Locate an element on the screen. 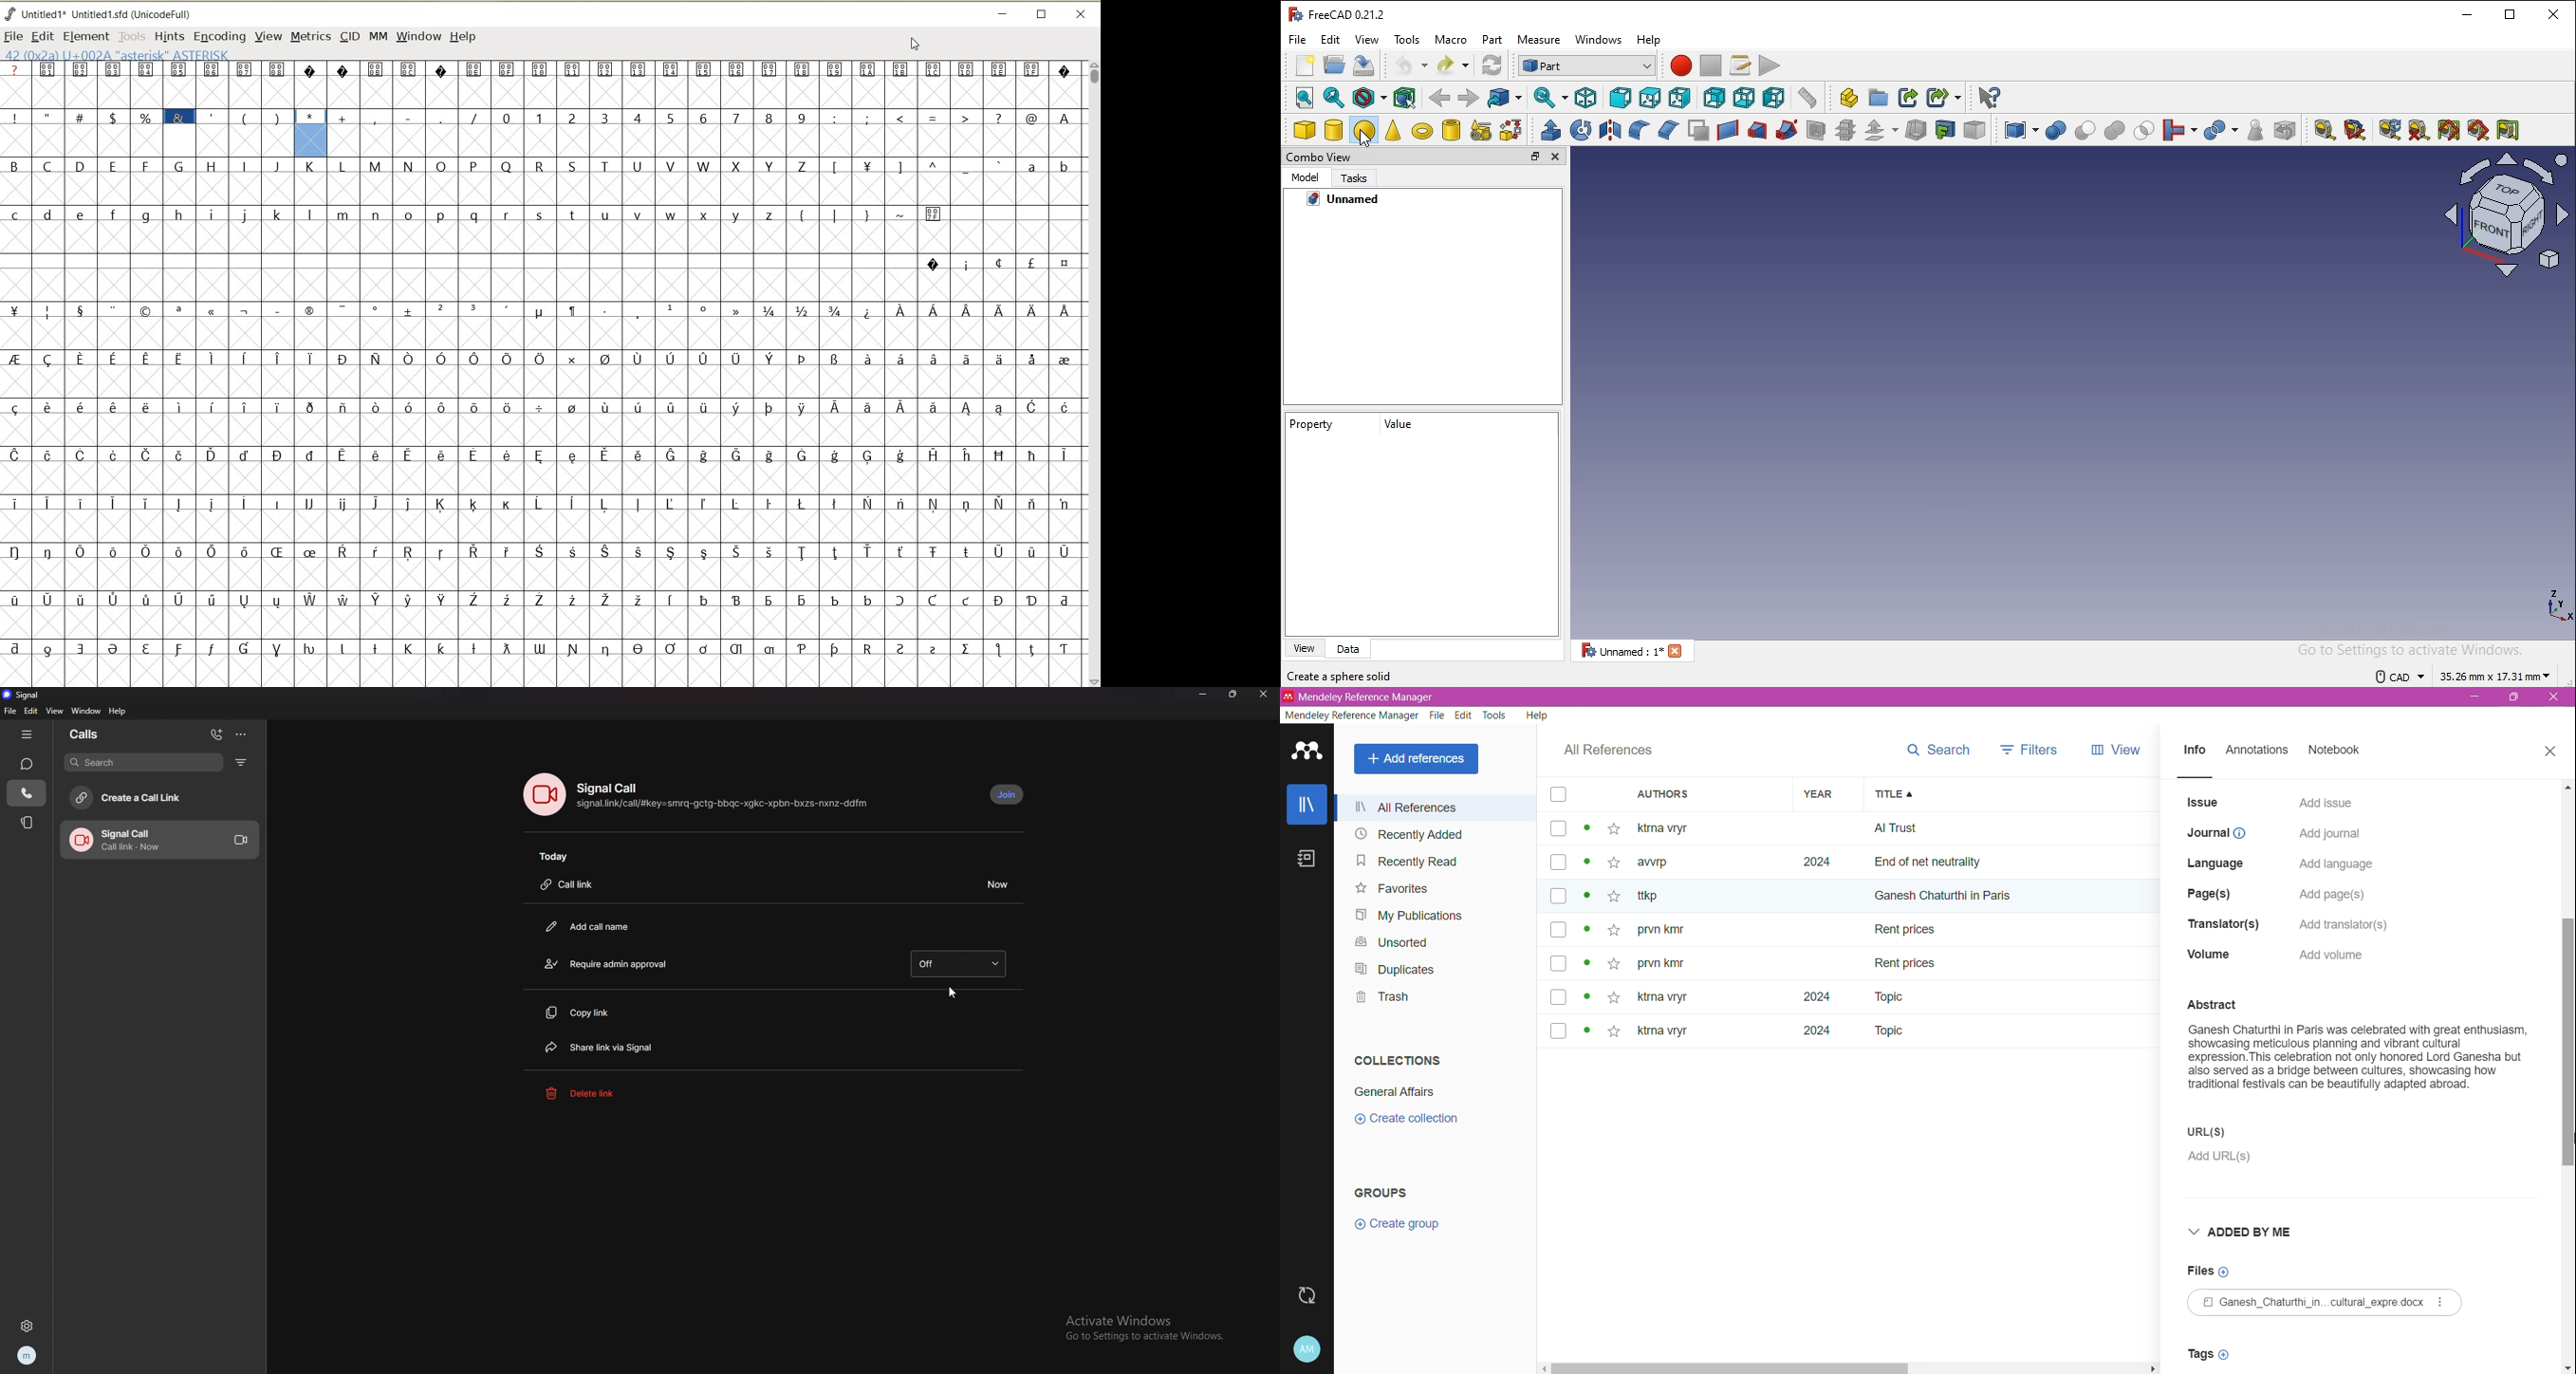 The width and height of the screenshot is (2576, 1400). Volume is located at coordinates (2208, 956).